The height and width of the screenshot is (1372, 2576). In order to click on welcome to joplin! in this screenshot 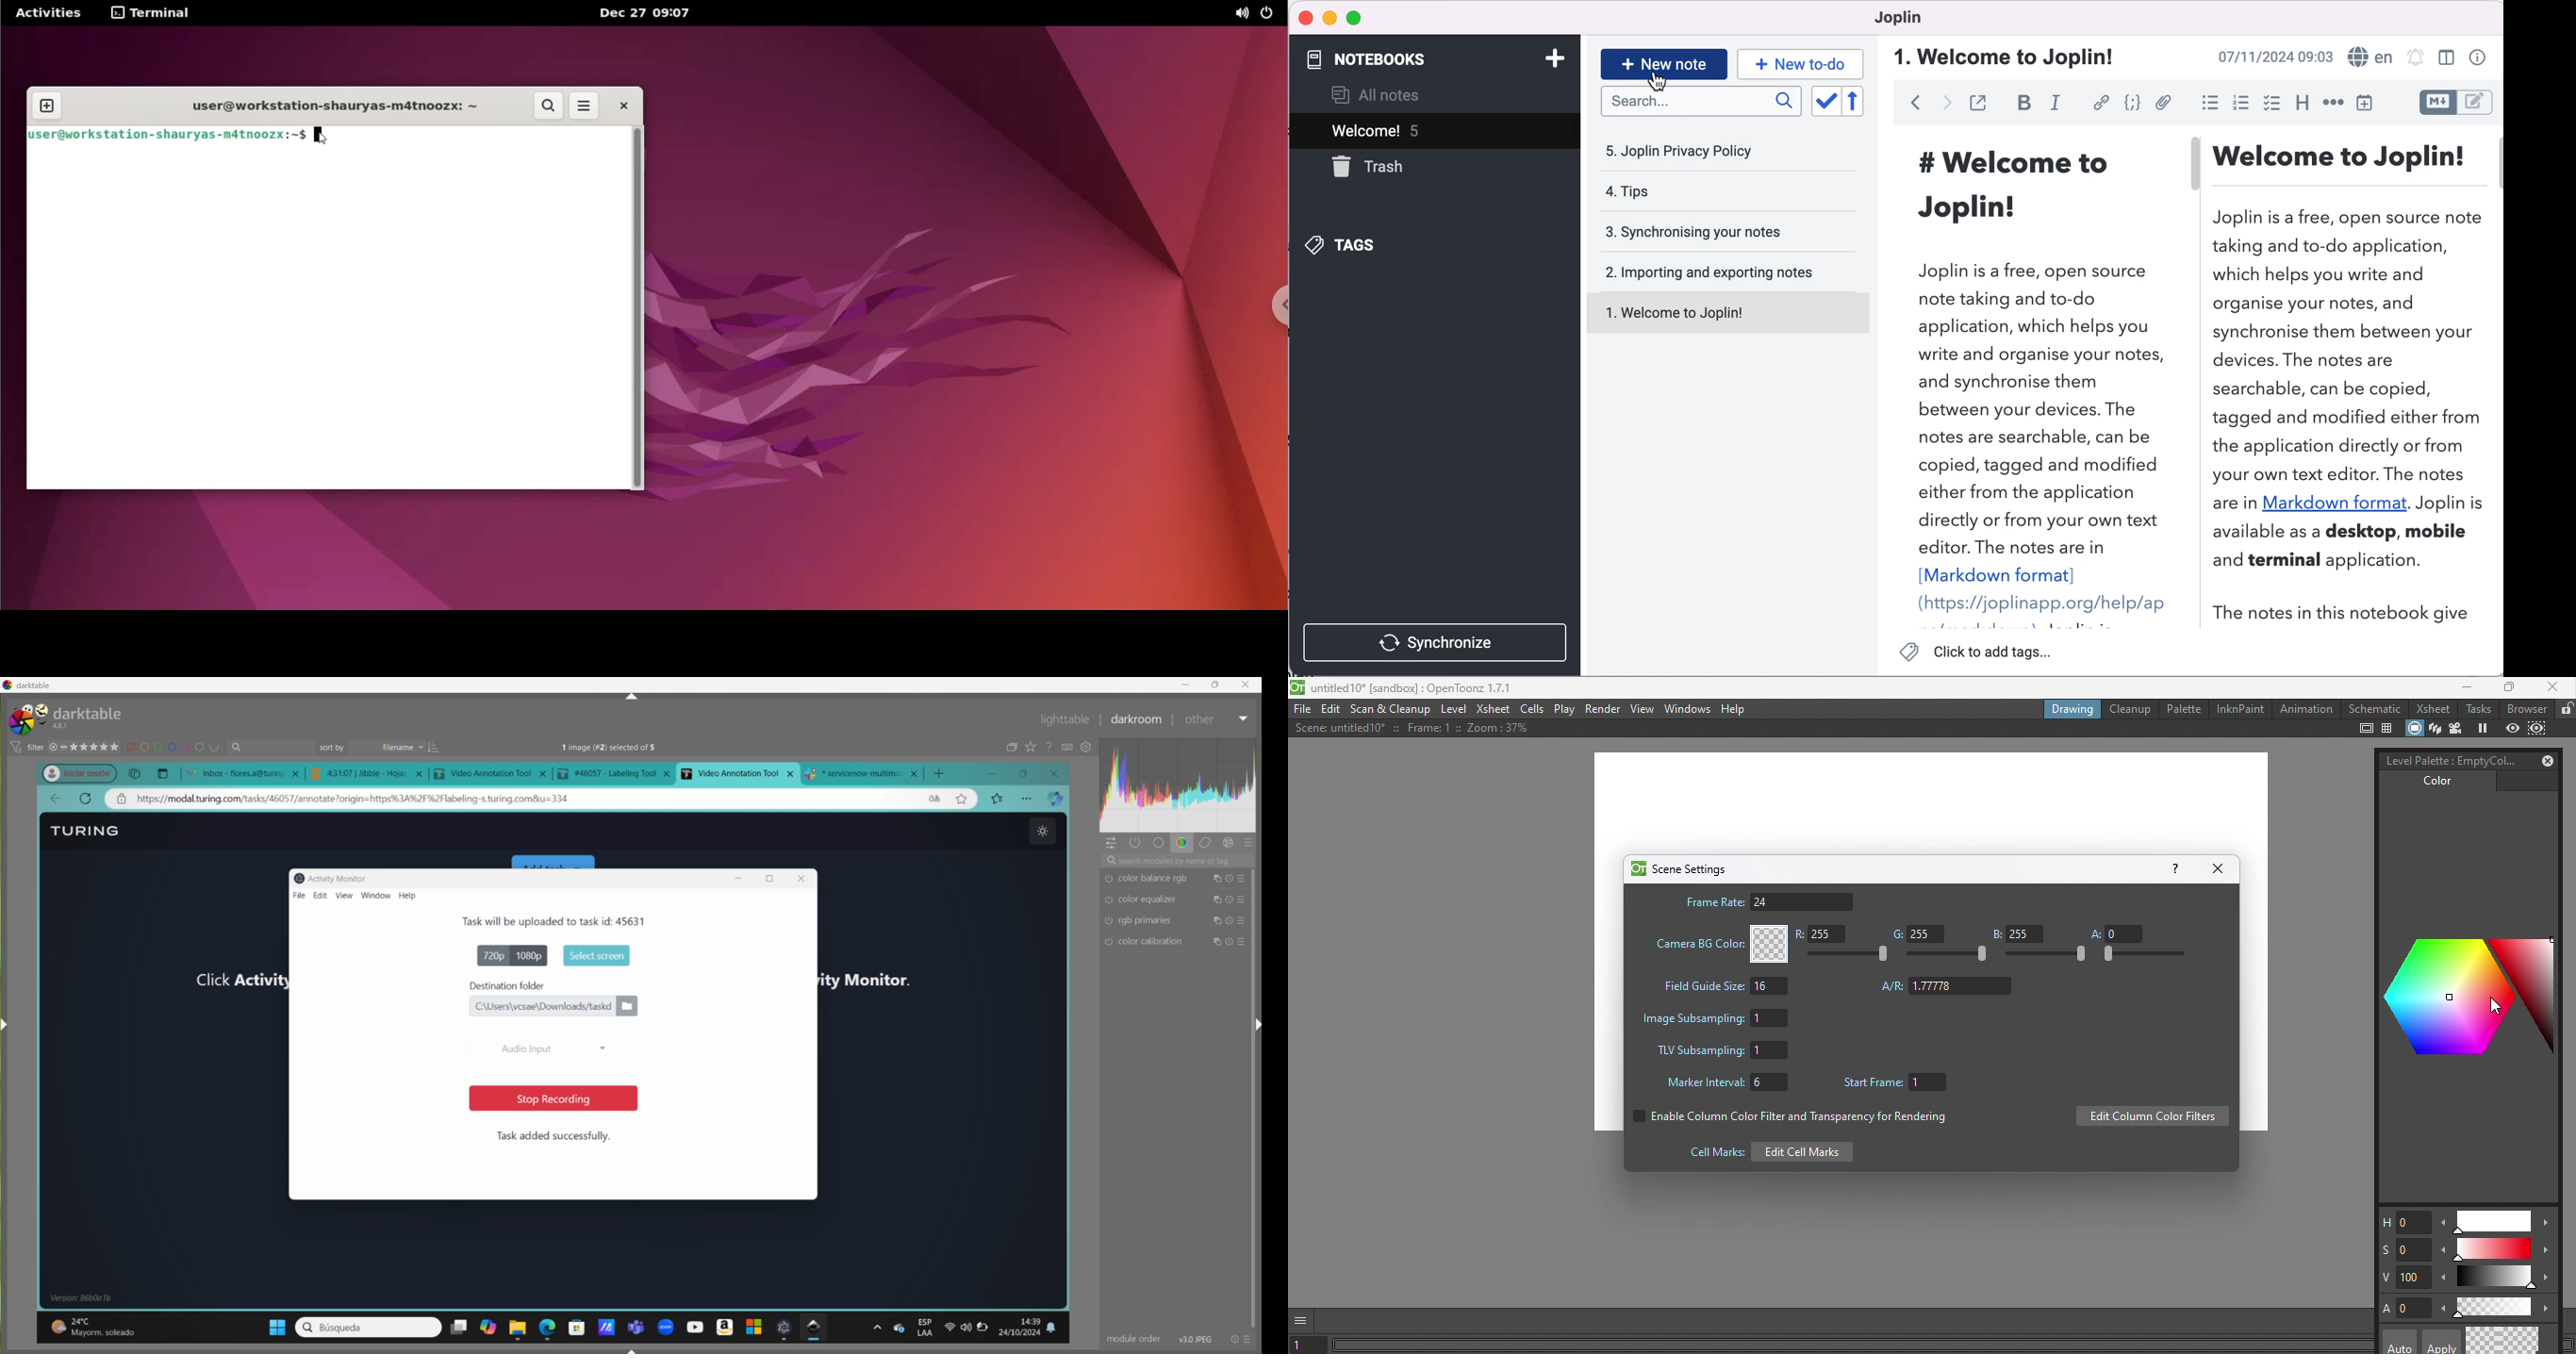, I will do `click(2016, 58)`.